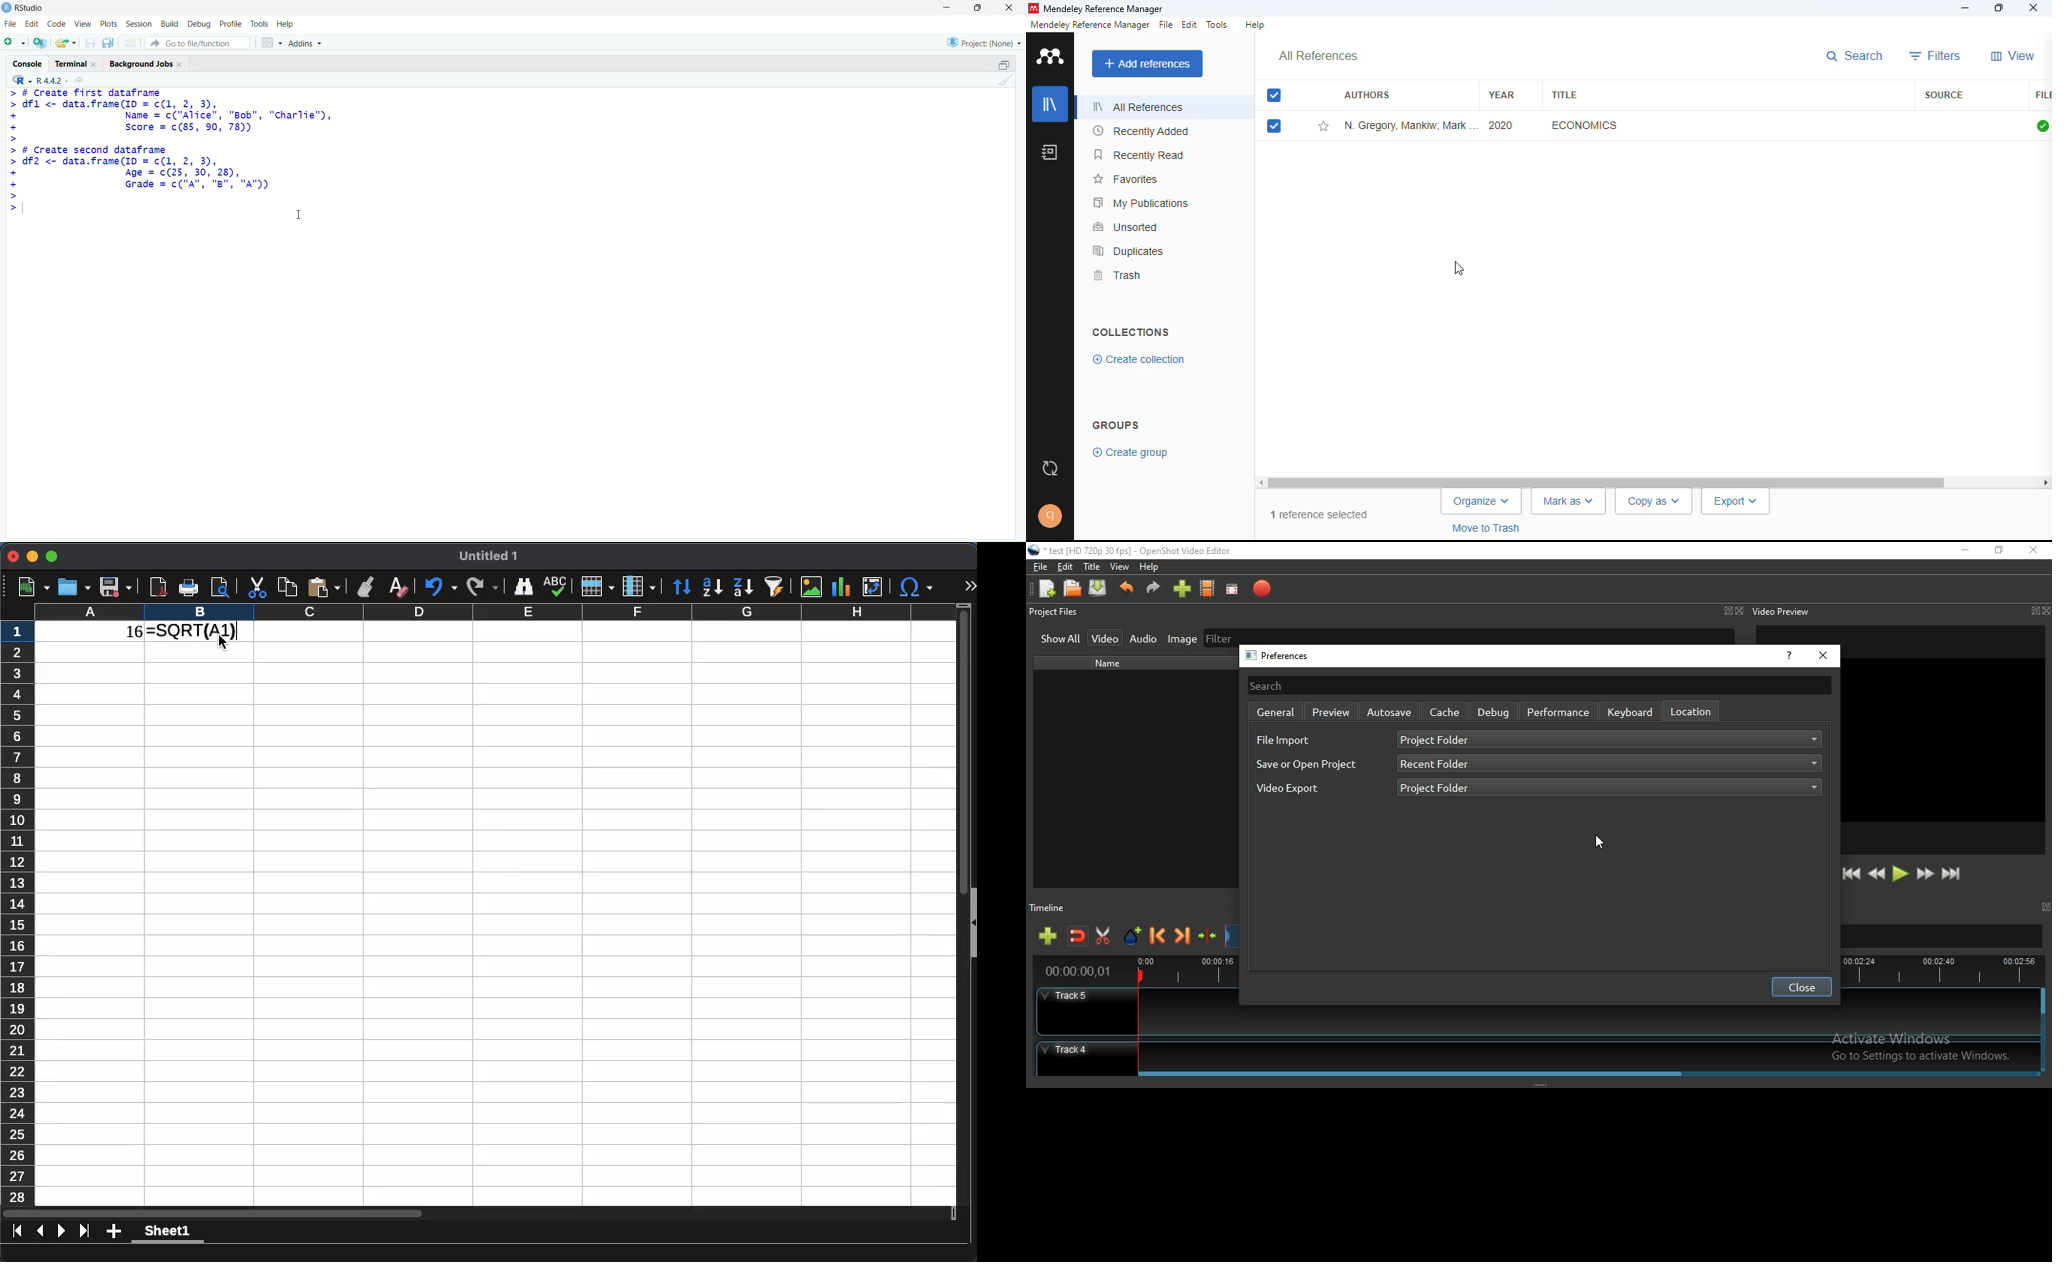 Image resolution: width=2072 pixels, height=1288 pixels. Describe the element at coordinates (203, 632) in the screenshot. I see `=SQRT(A1)` at that location.